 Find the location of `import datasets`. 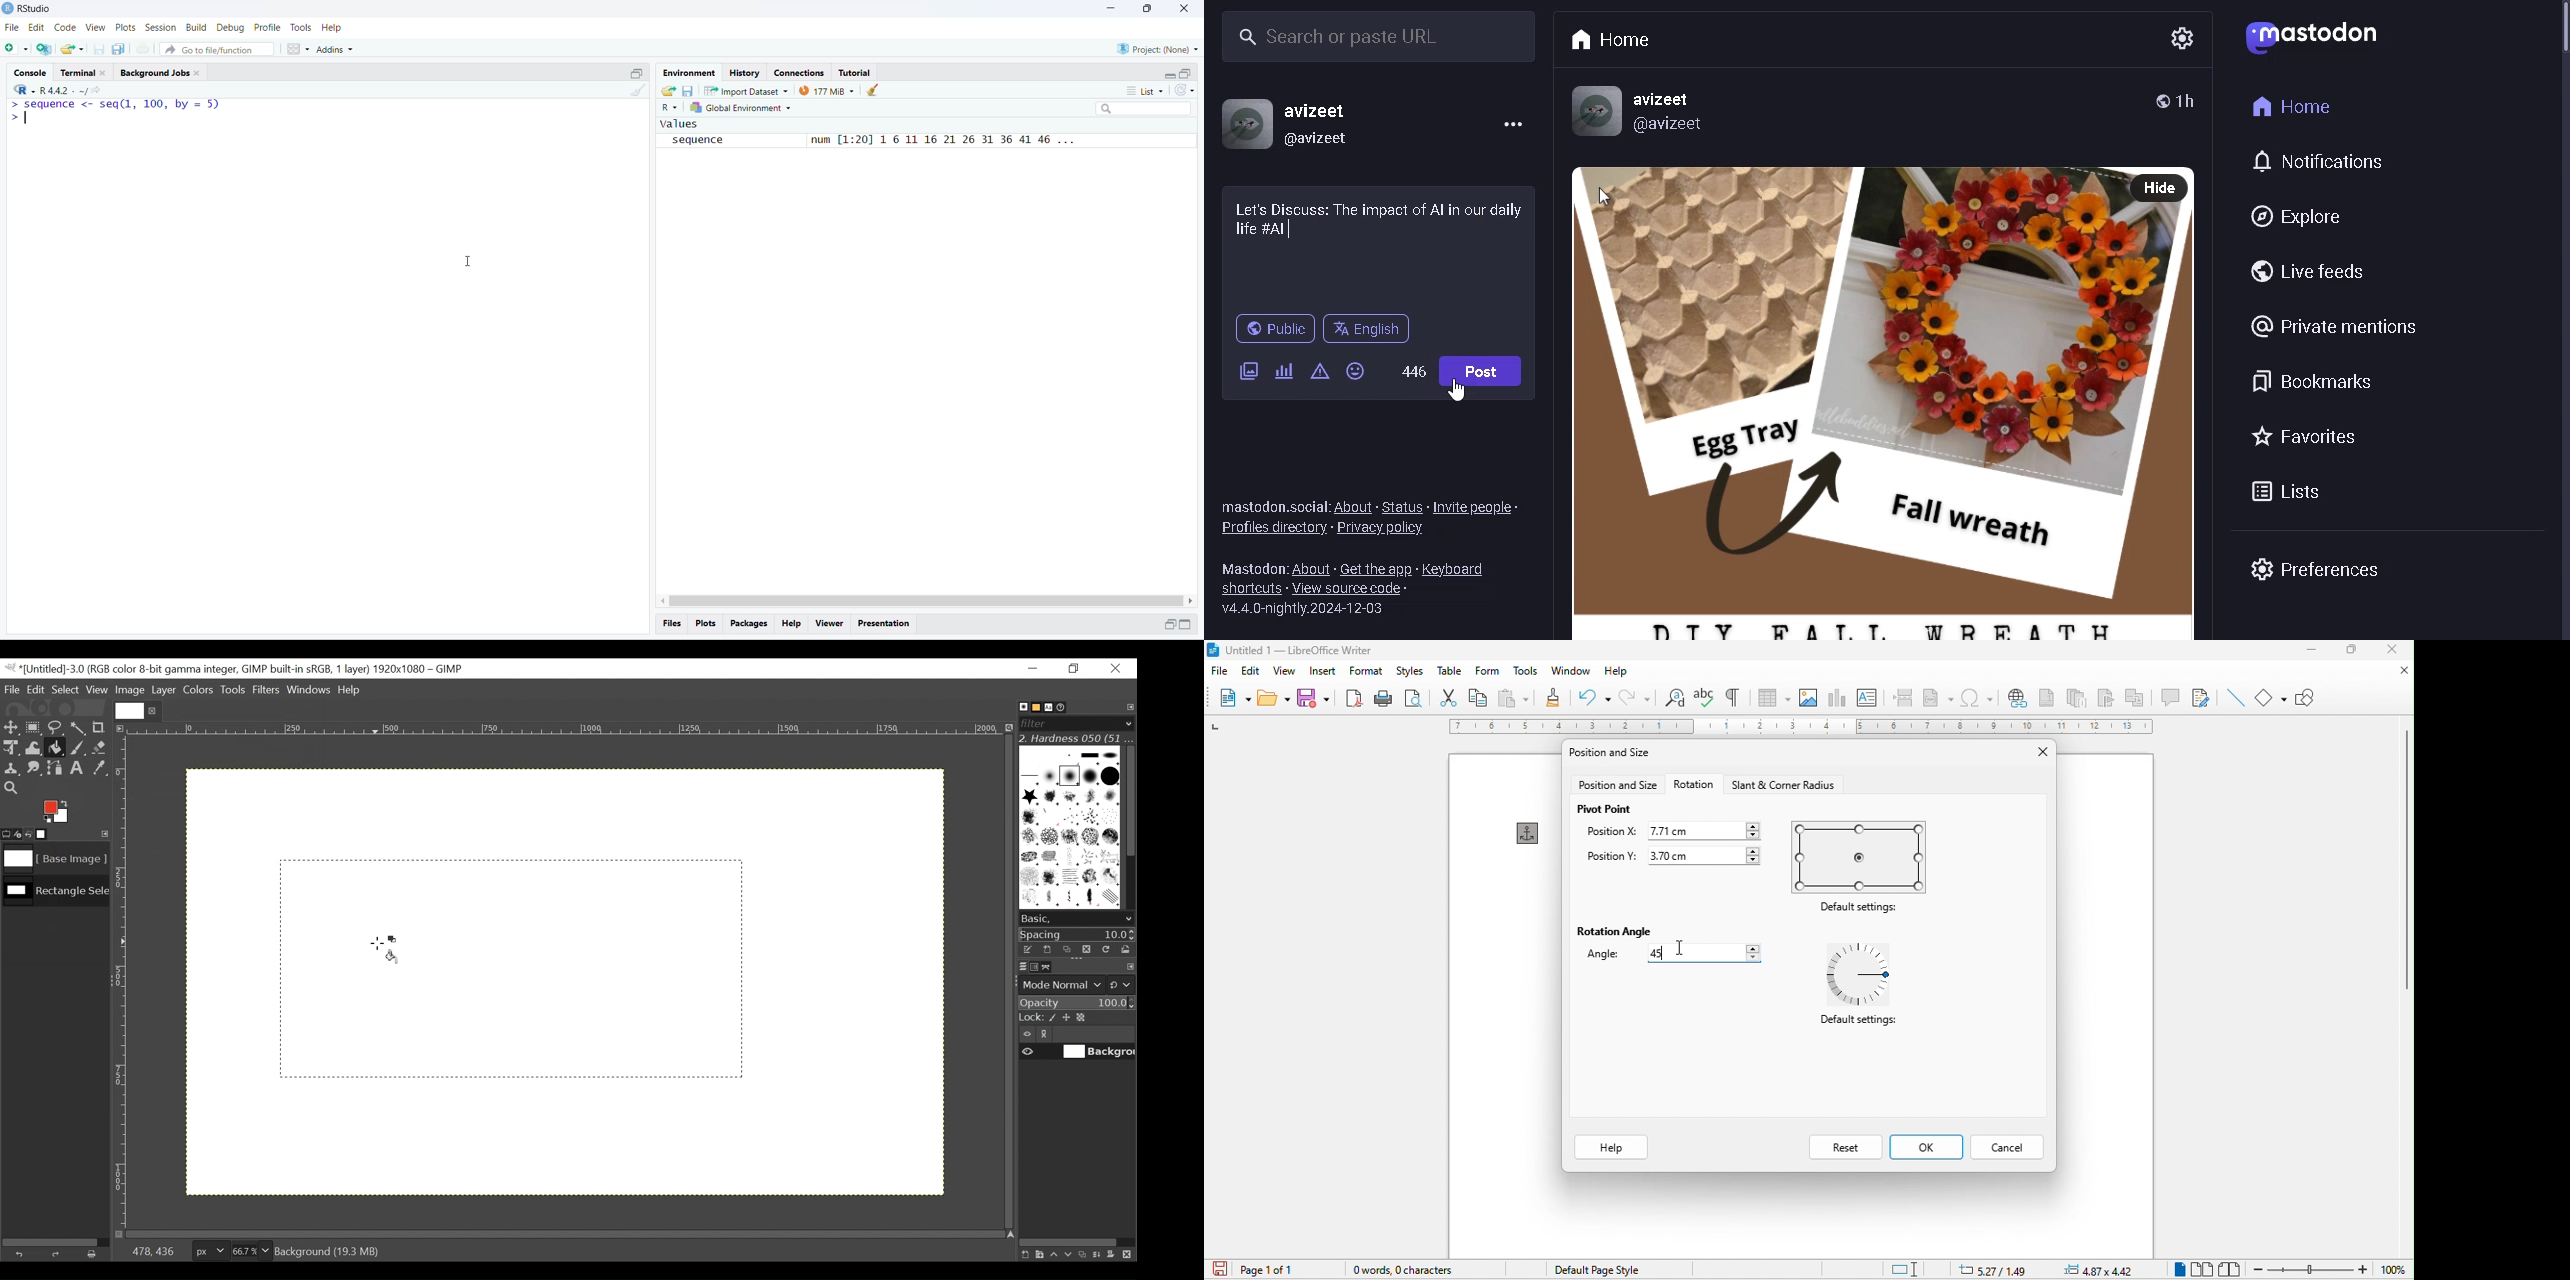

import datasets is located at coordinates (747, 90).